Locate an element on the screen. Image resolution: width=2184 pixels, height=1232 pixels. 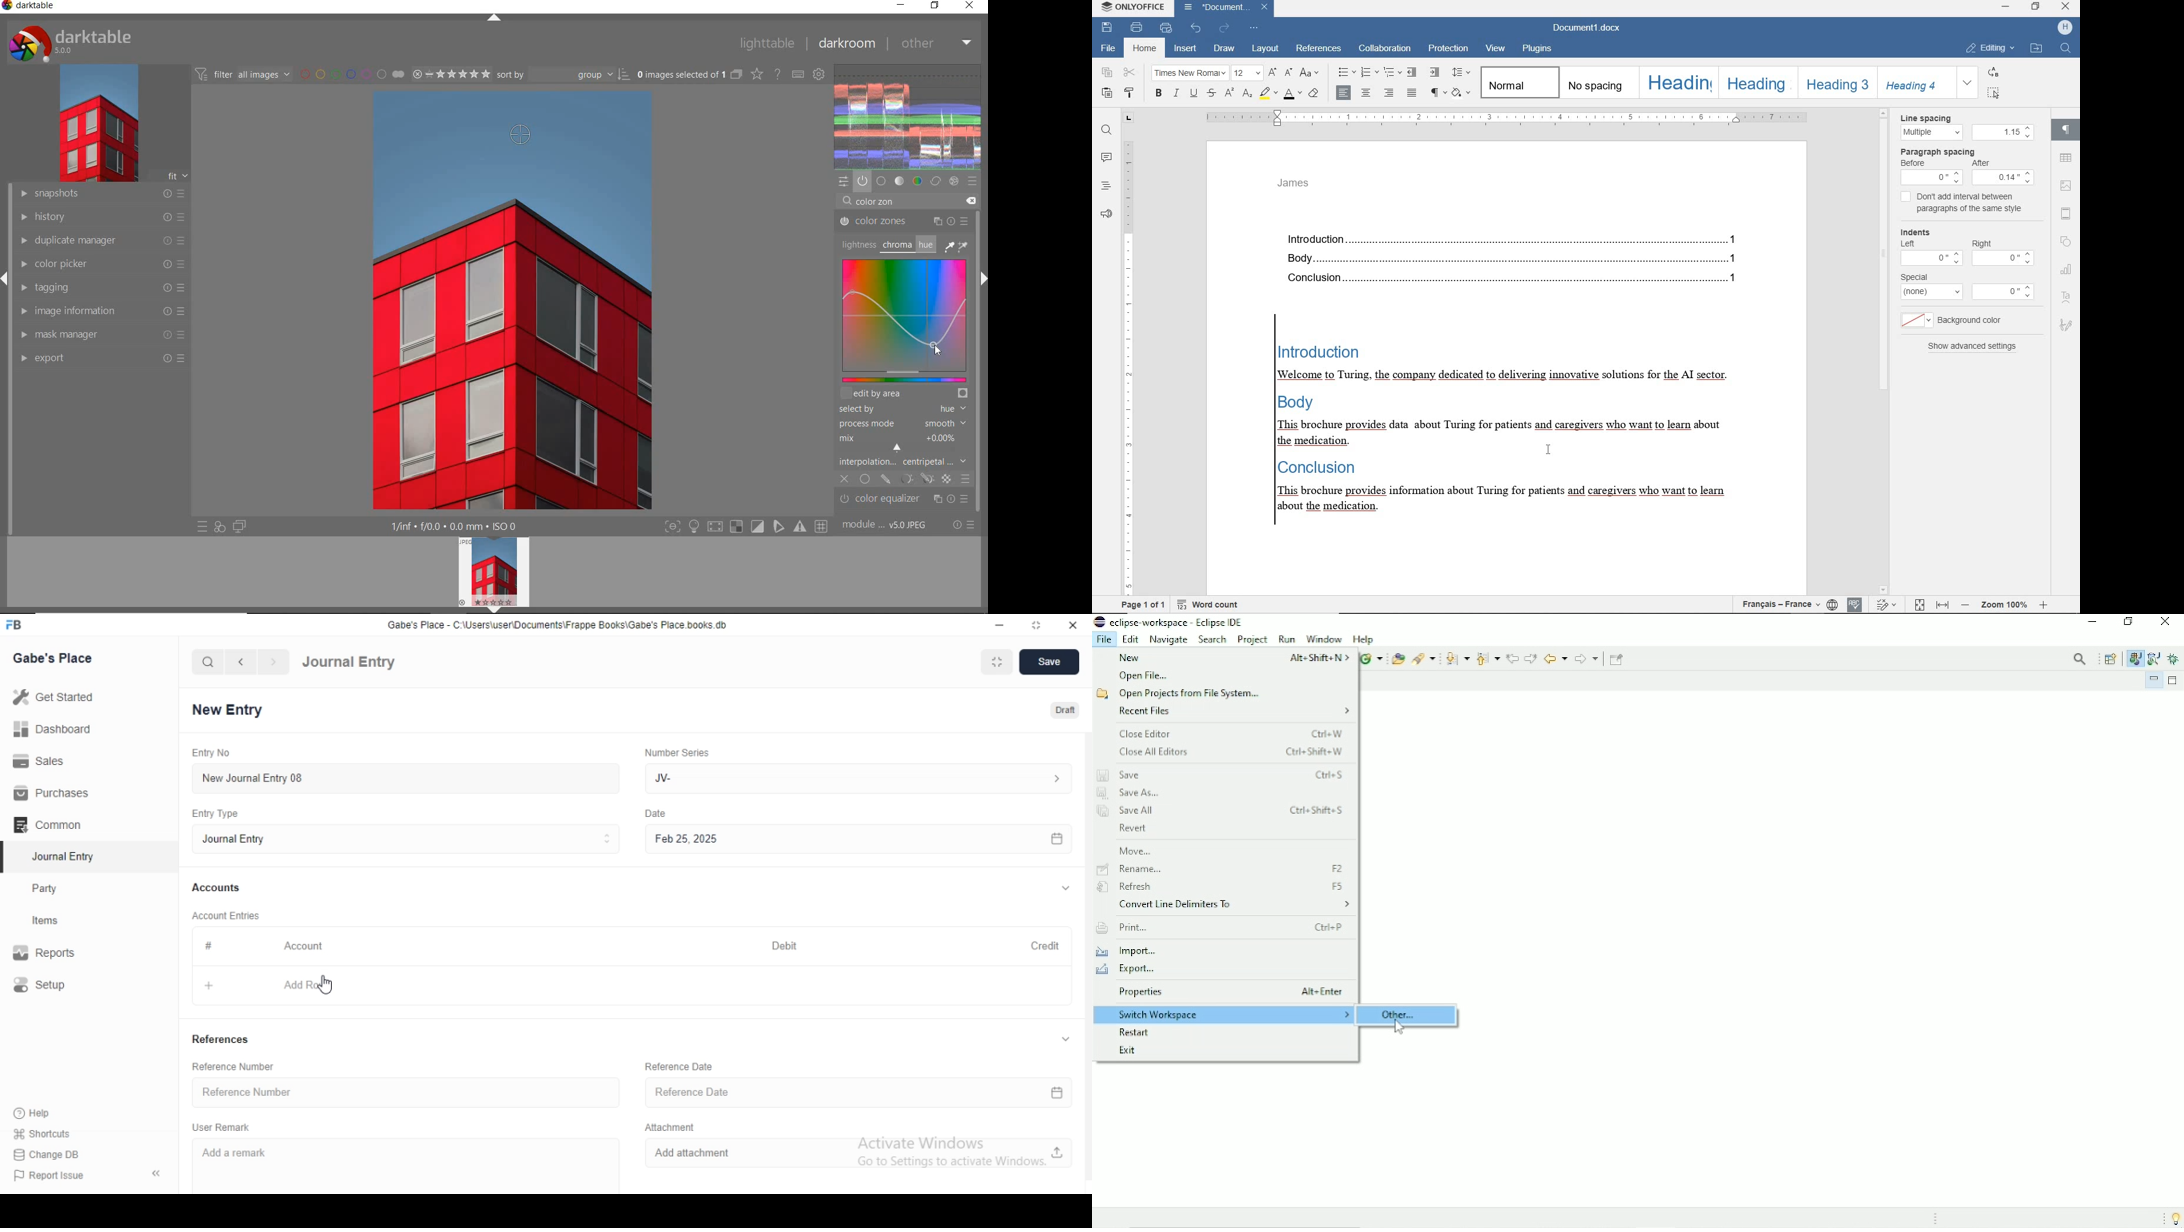
navigate backward is located at coordinates (243, 662).